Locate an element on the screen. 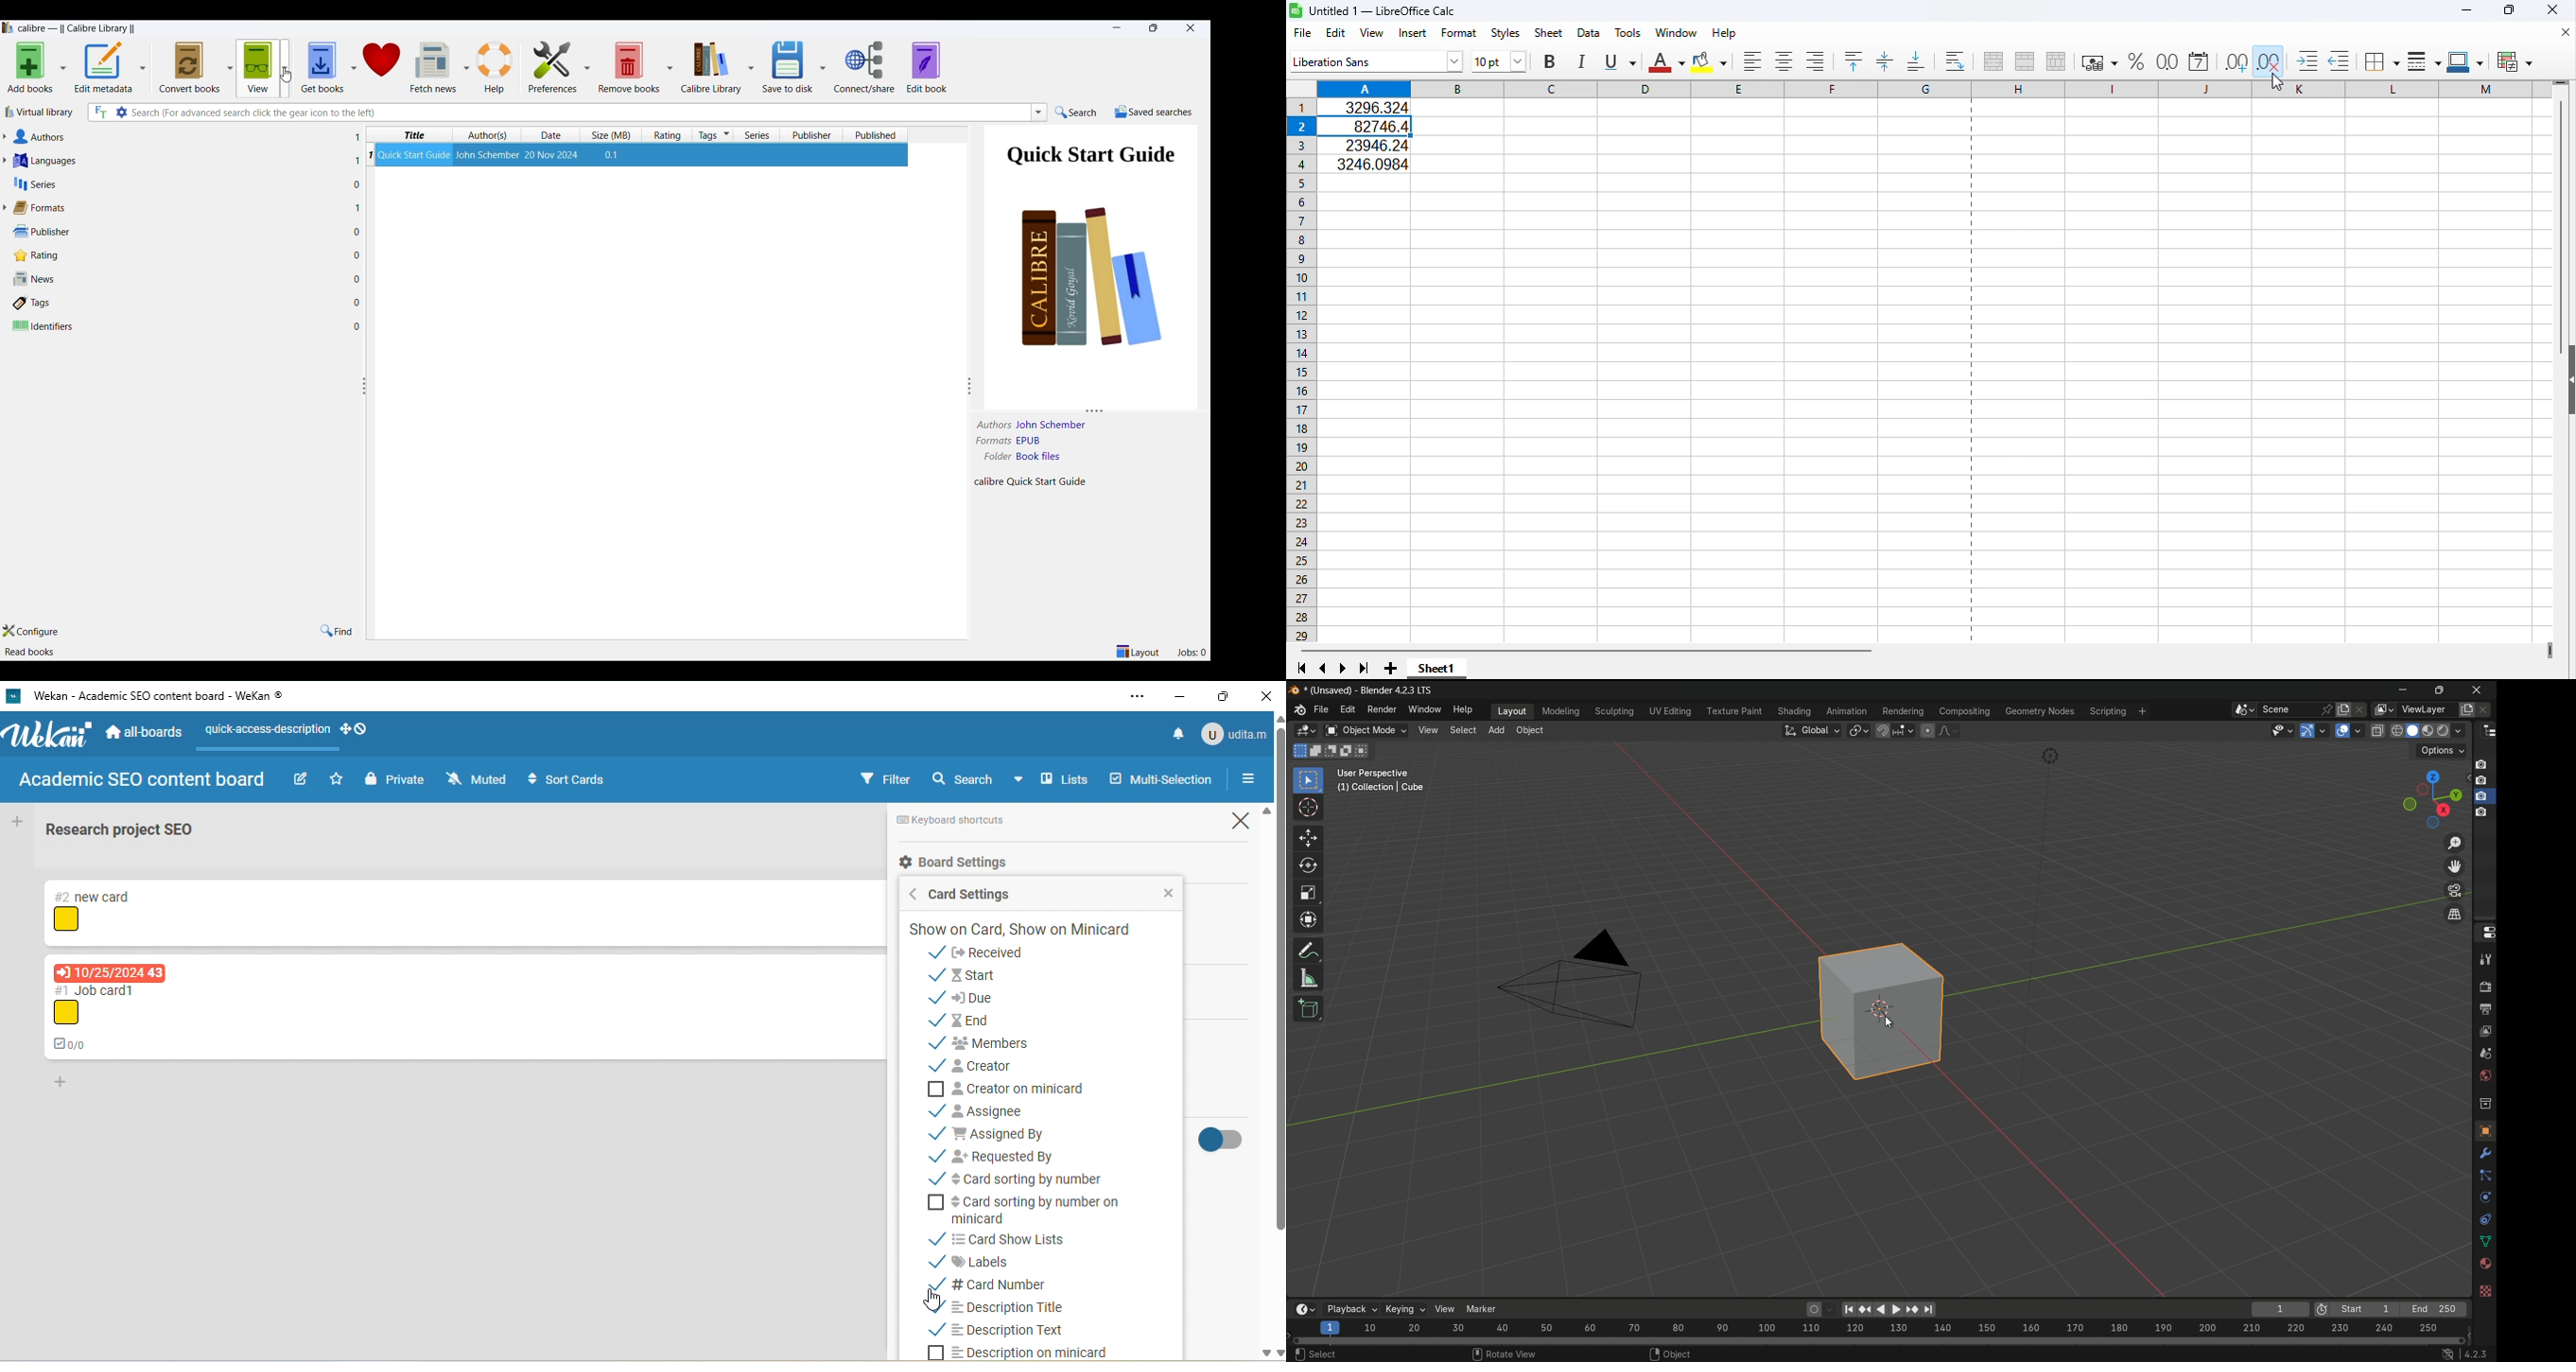 Image resolution: width=2576 pixels, height=1372 pixels. jobs is located at coordinates (1192, 651).